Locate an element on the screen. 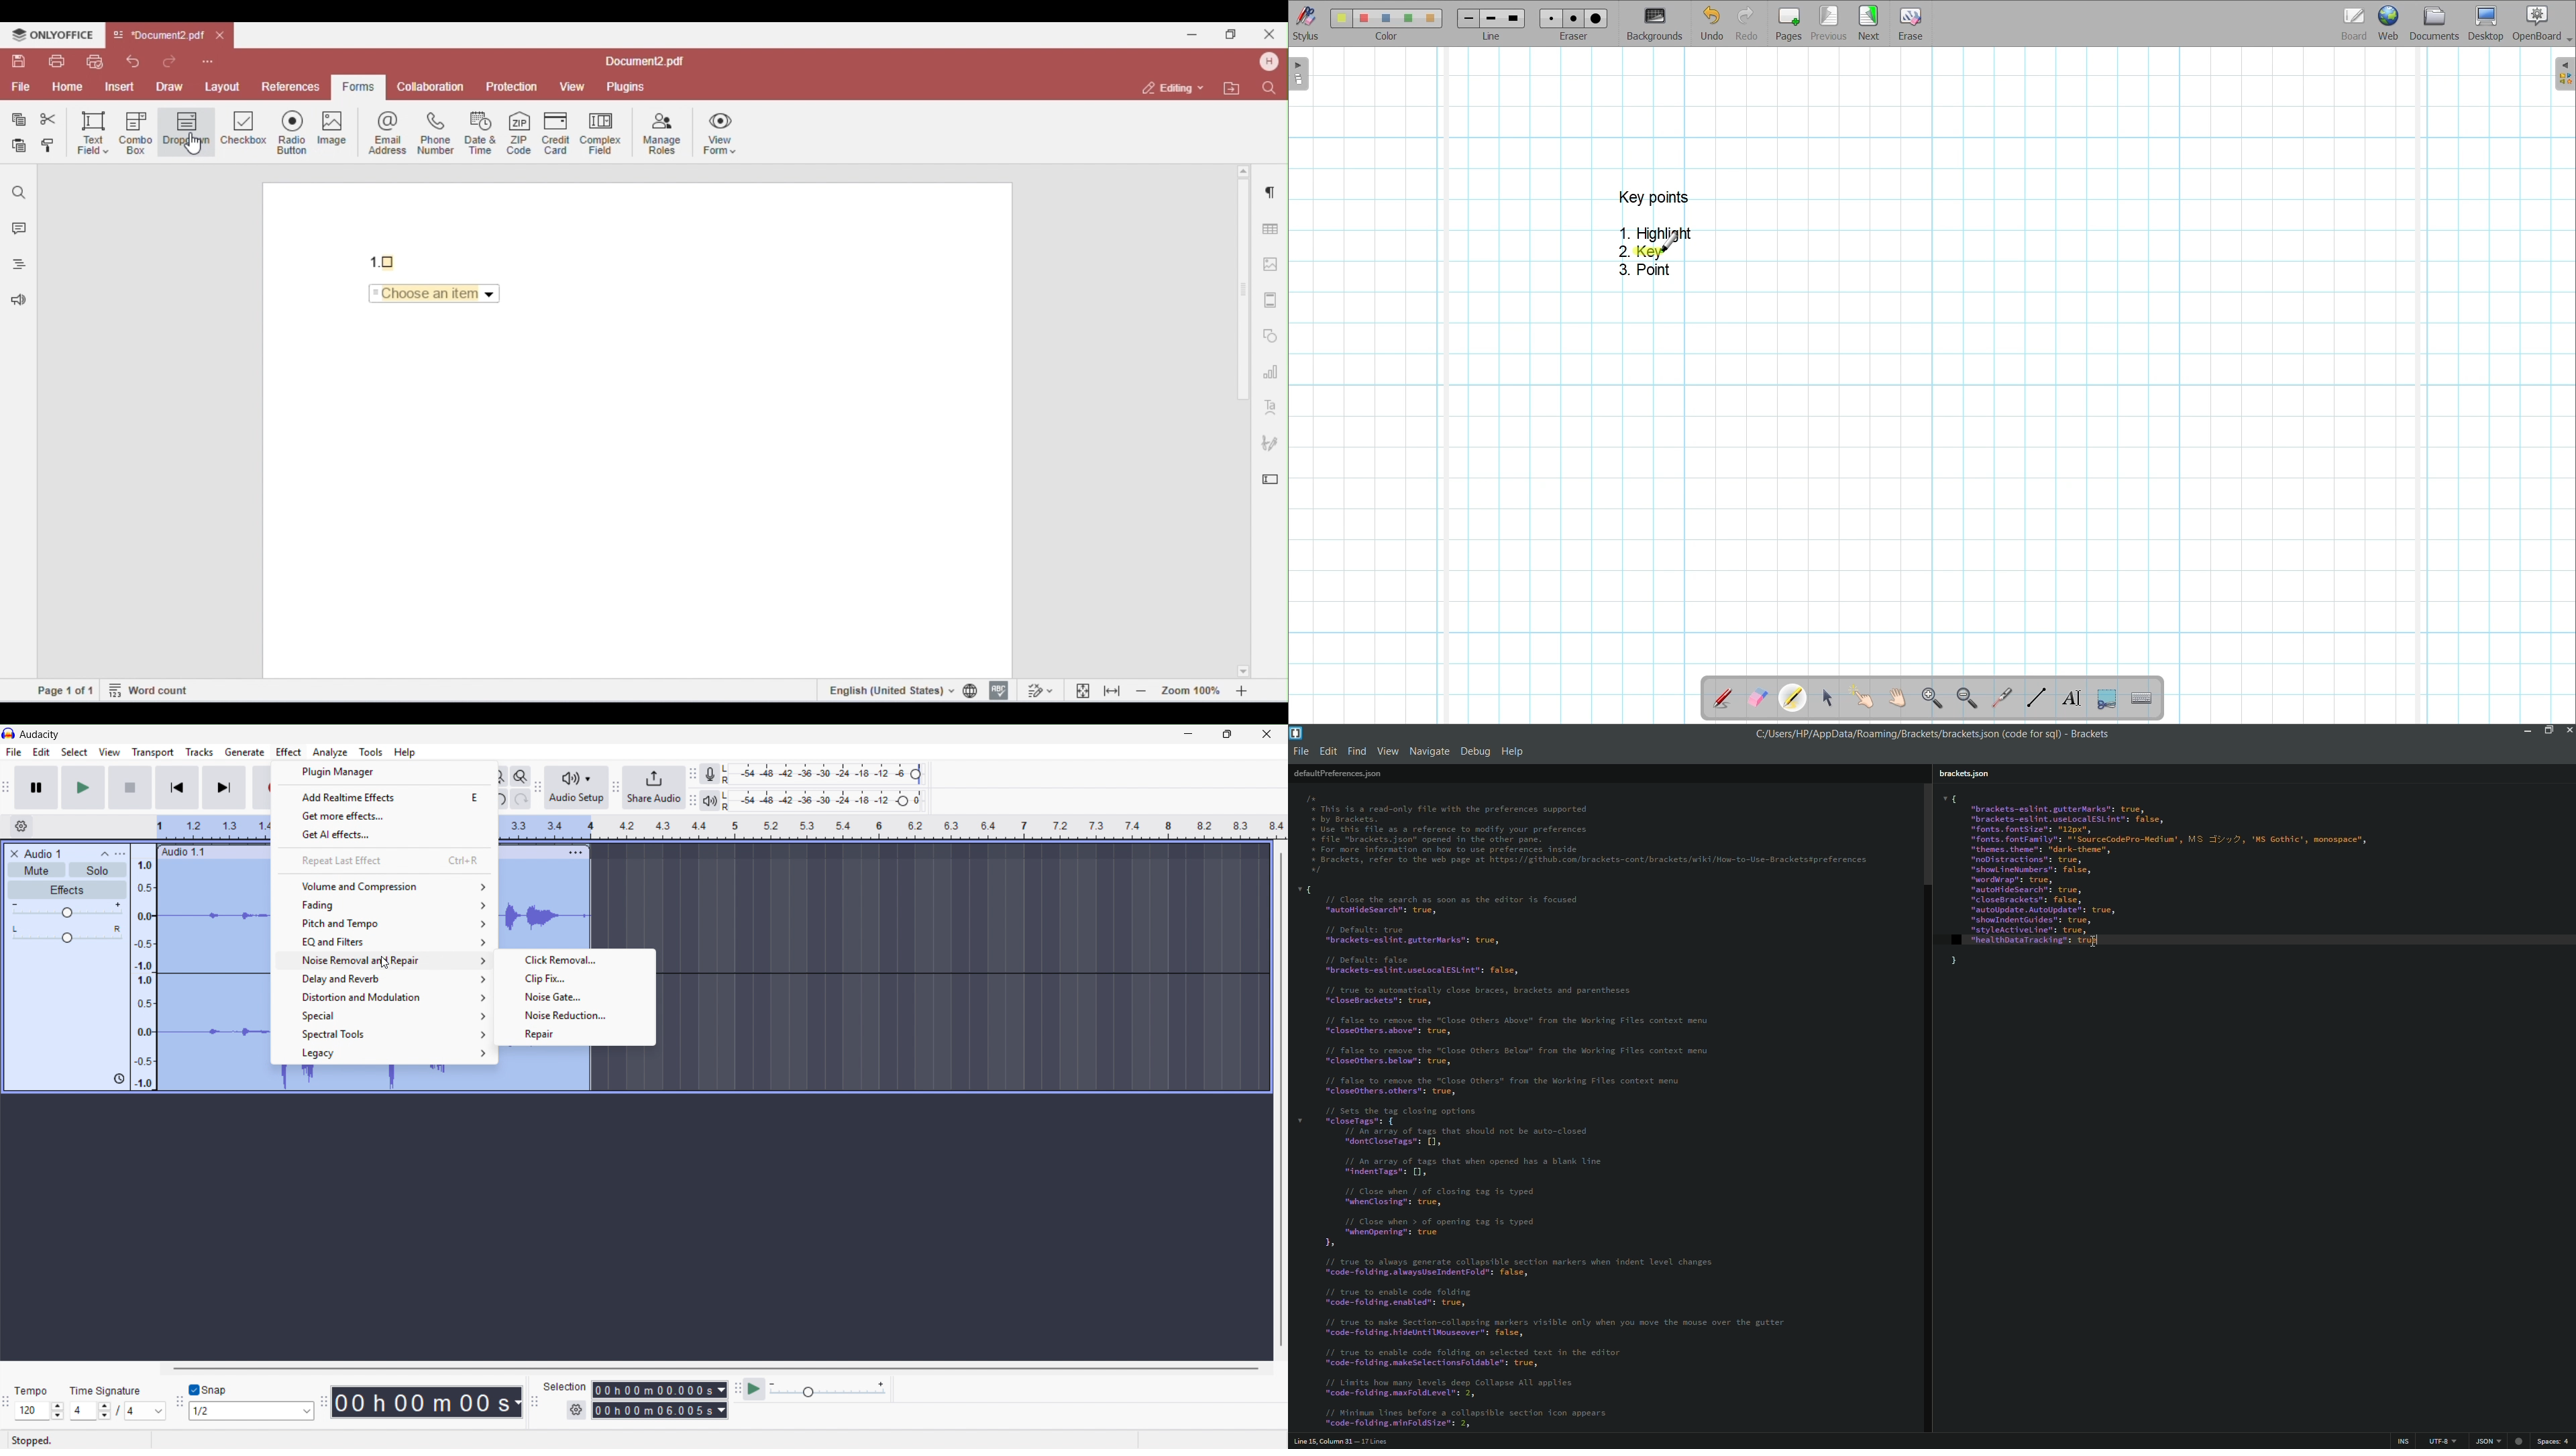  Zoom out is located at coordinates (1968, 699).